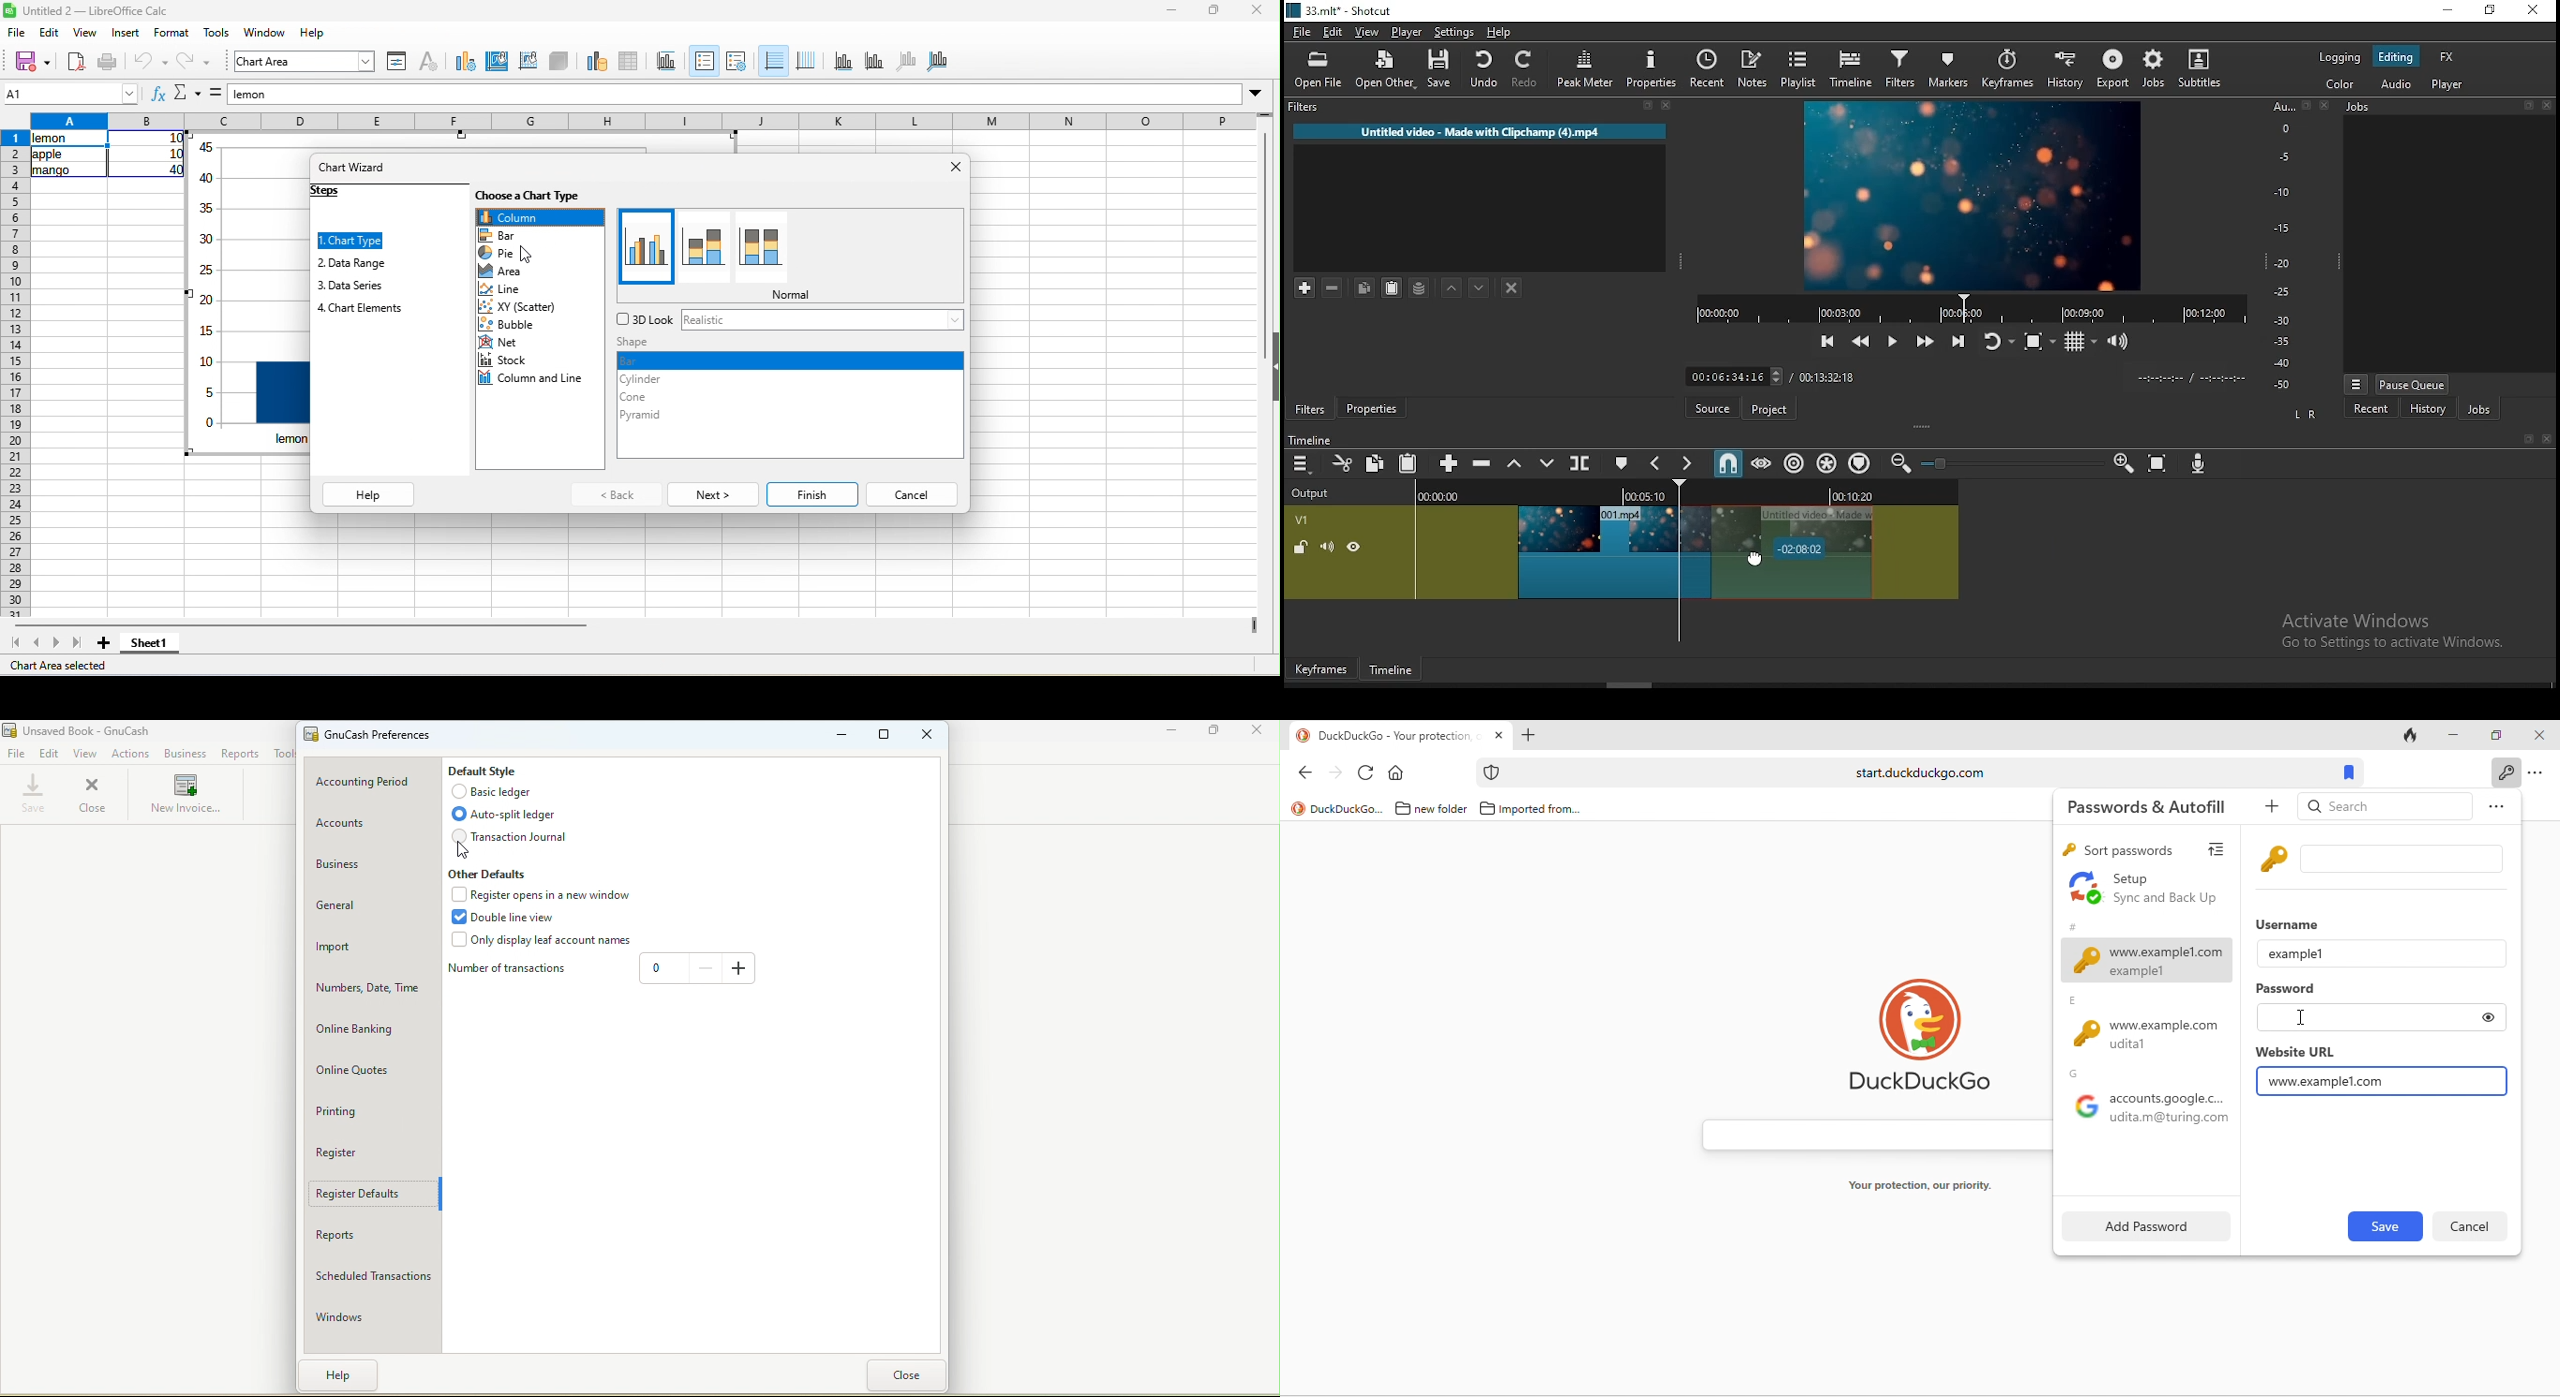  I want to click on Source, so click(1710, 408).